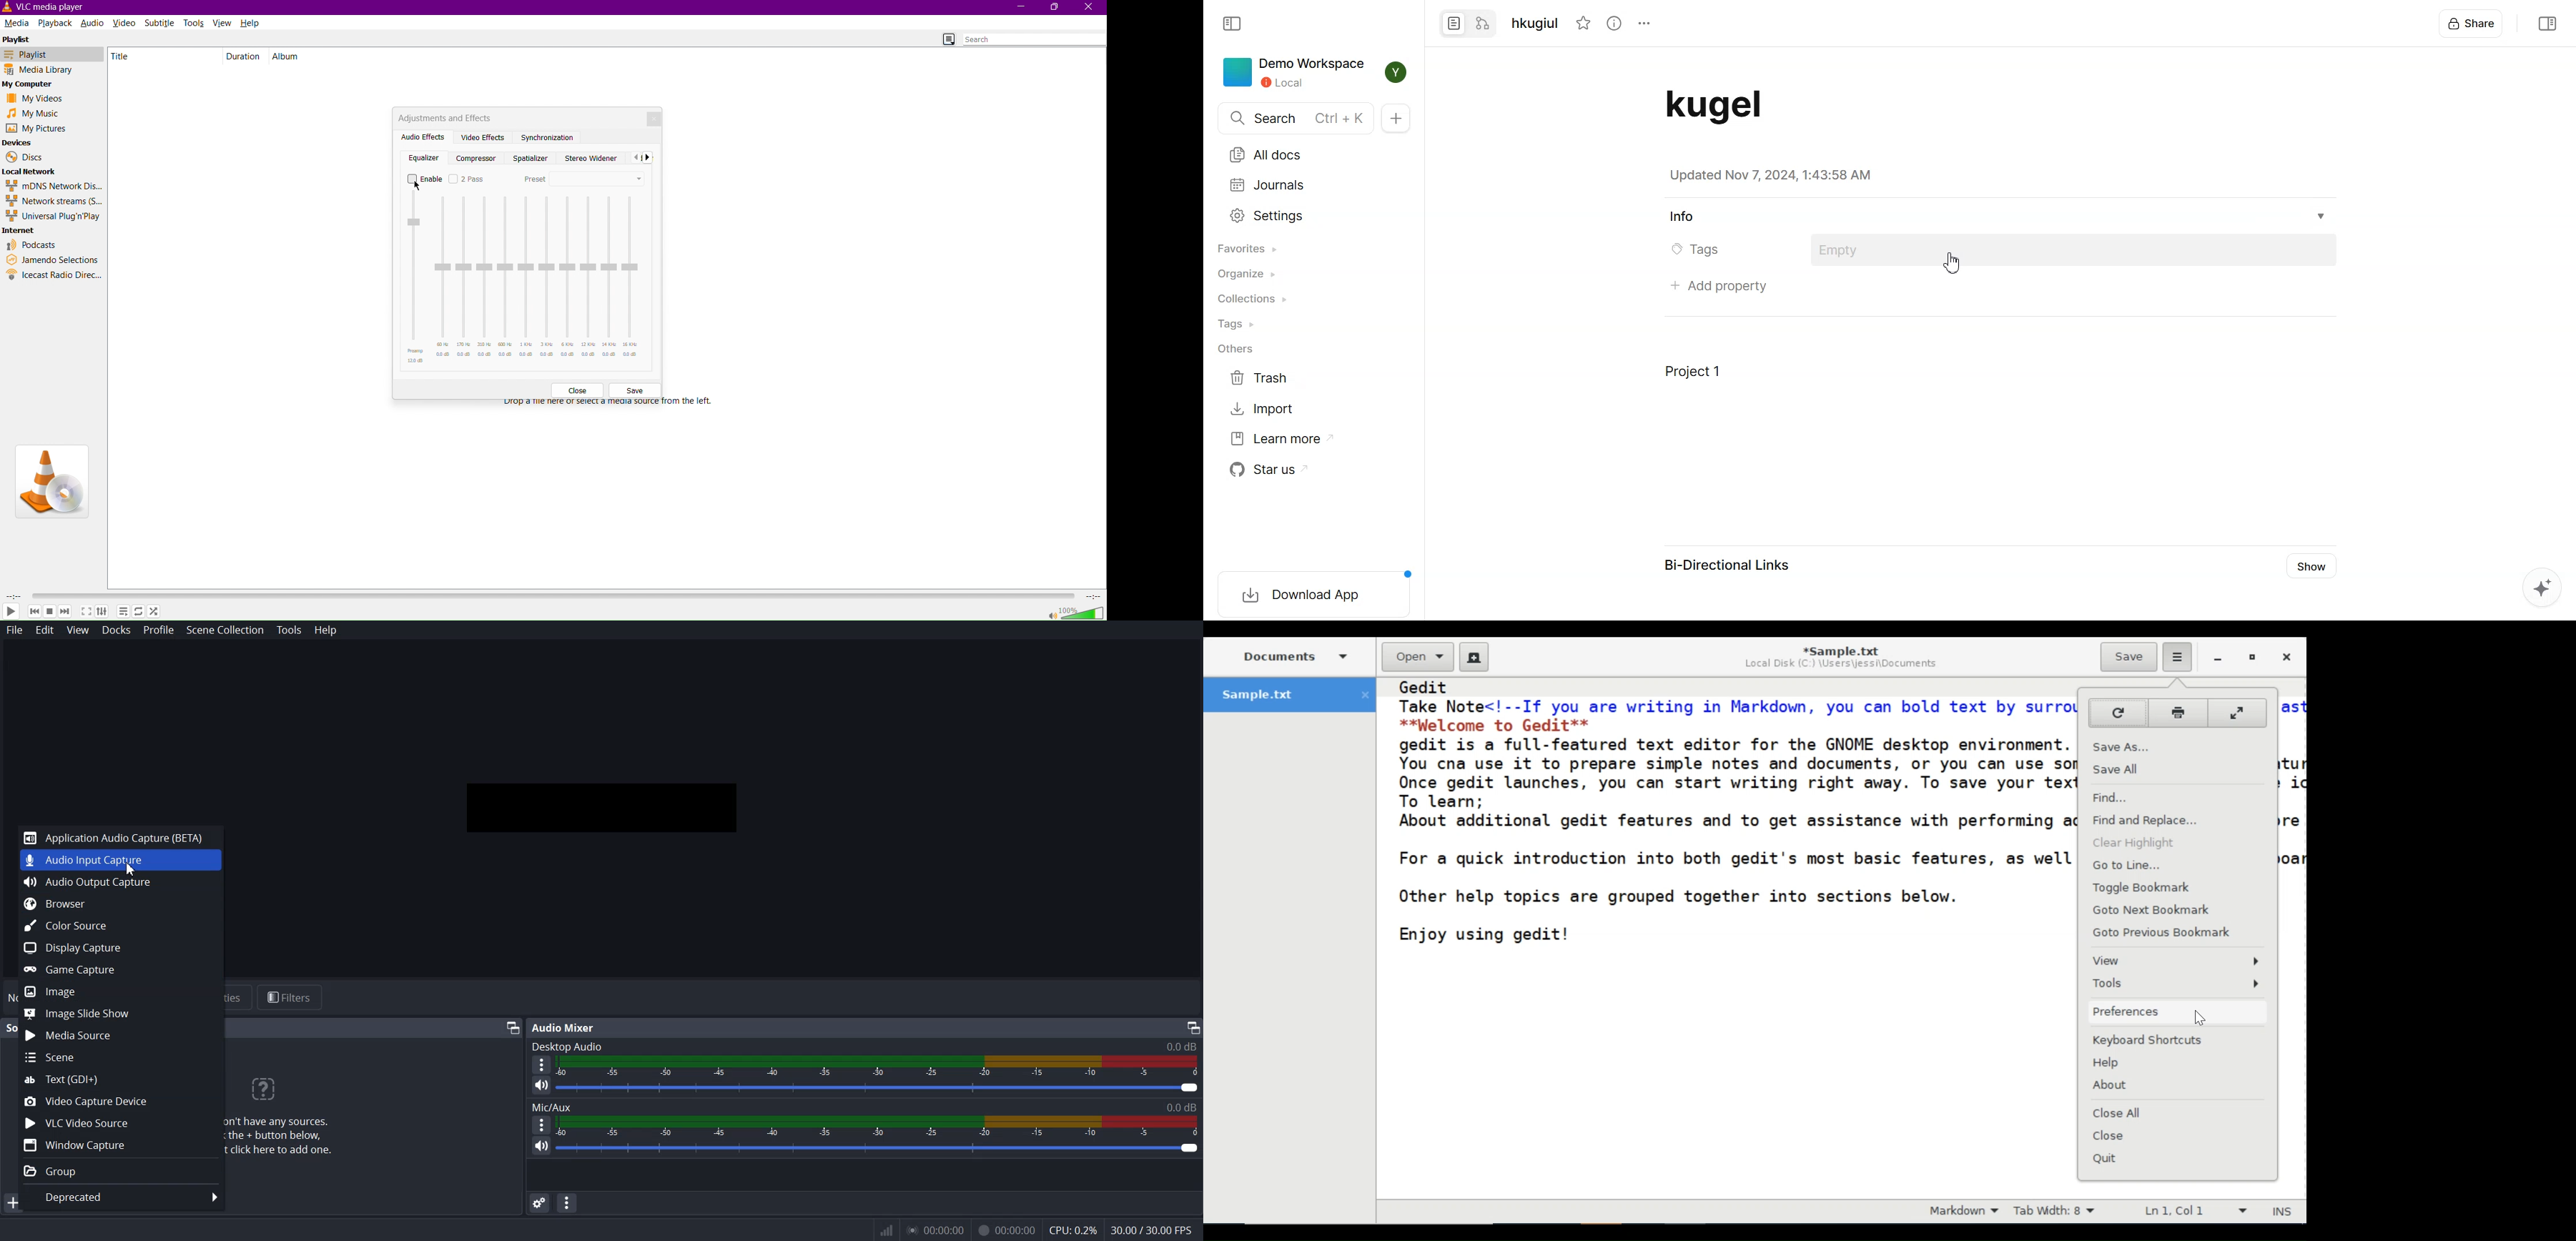  I want to click on Documents, so click(1293, 656).